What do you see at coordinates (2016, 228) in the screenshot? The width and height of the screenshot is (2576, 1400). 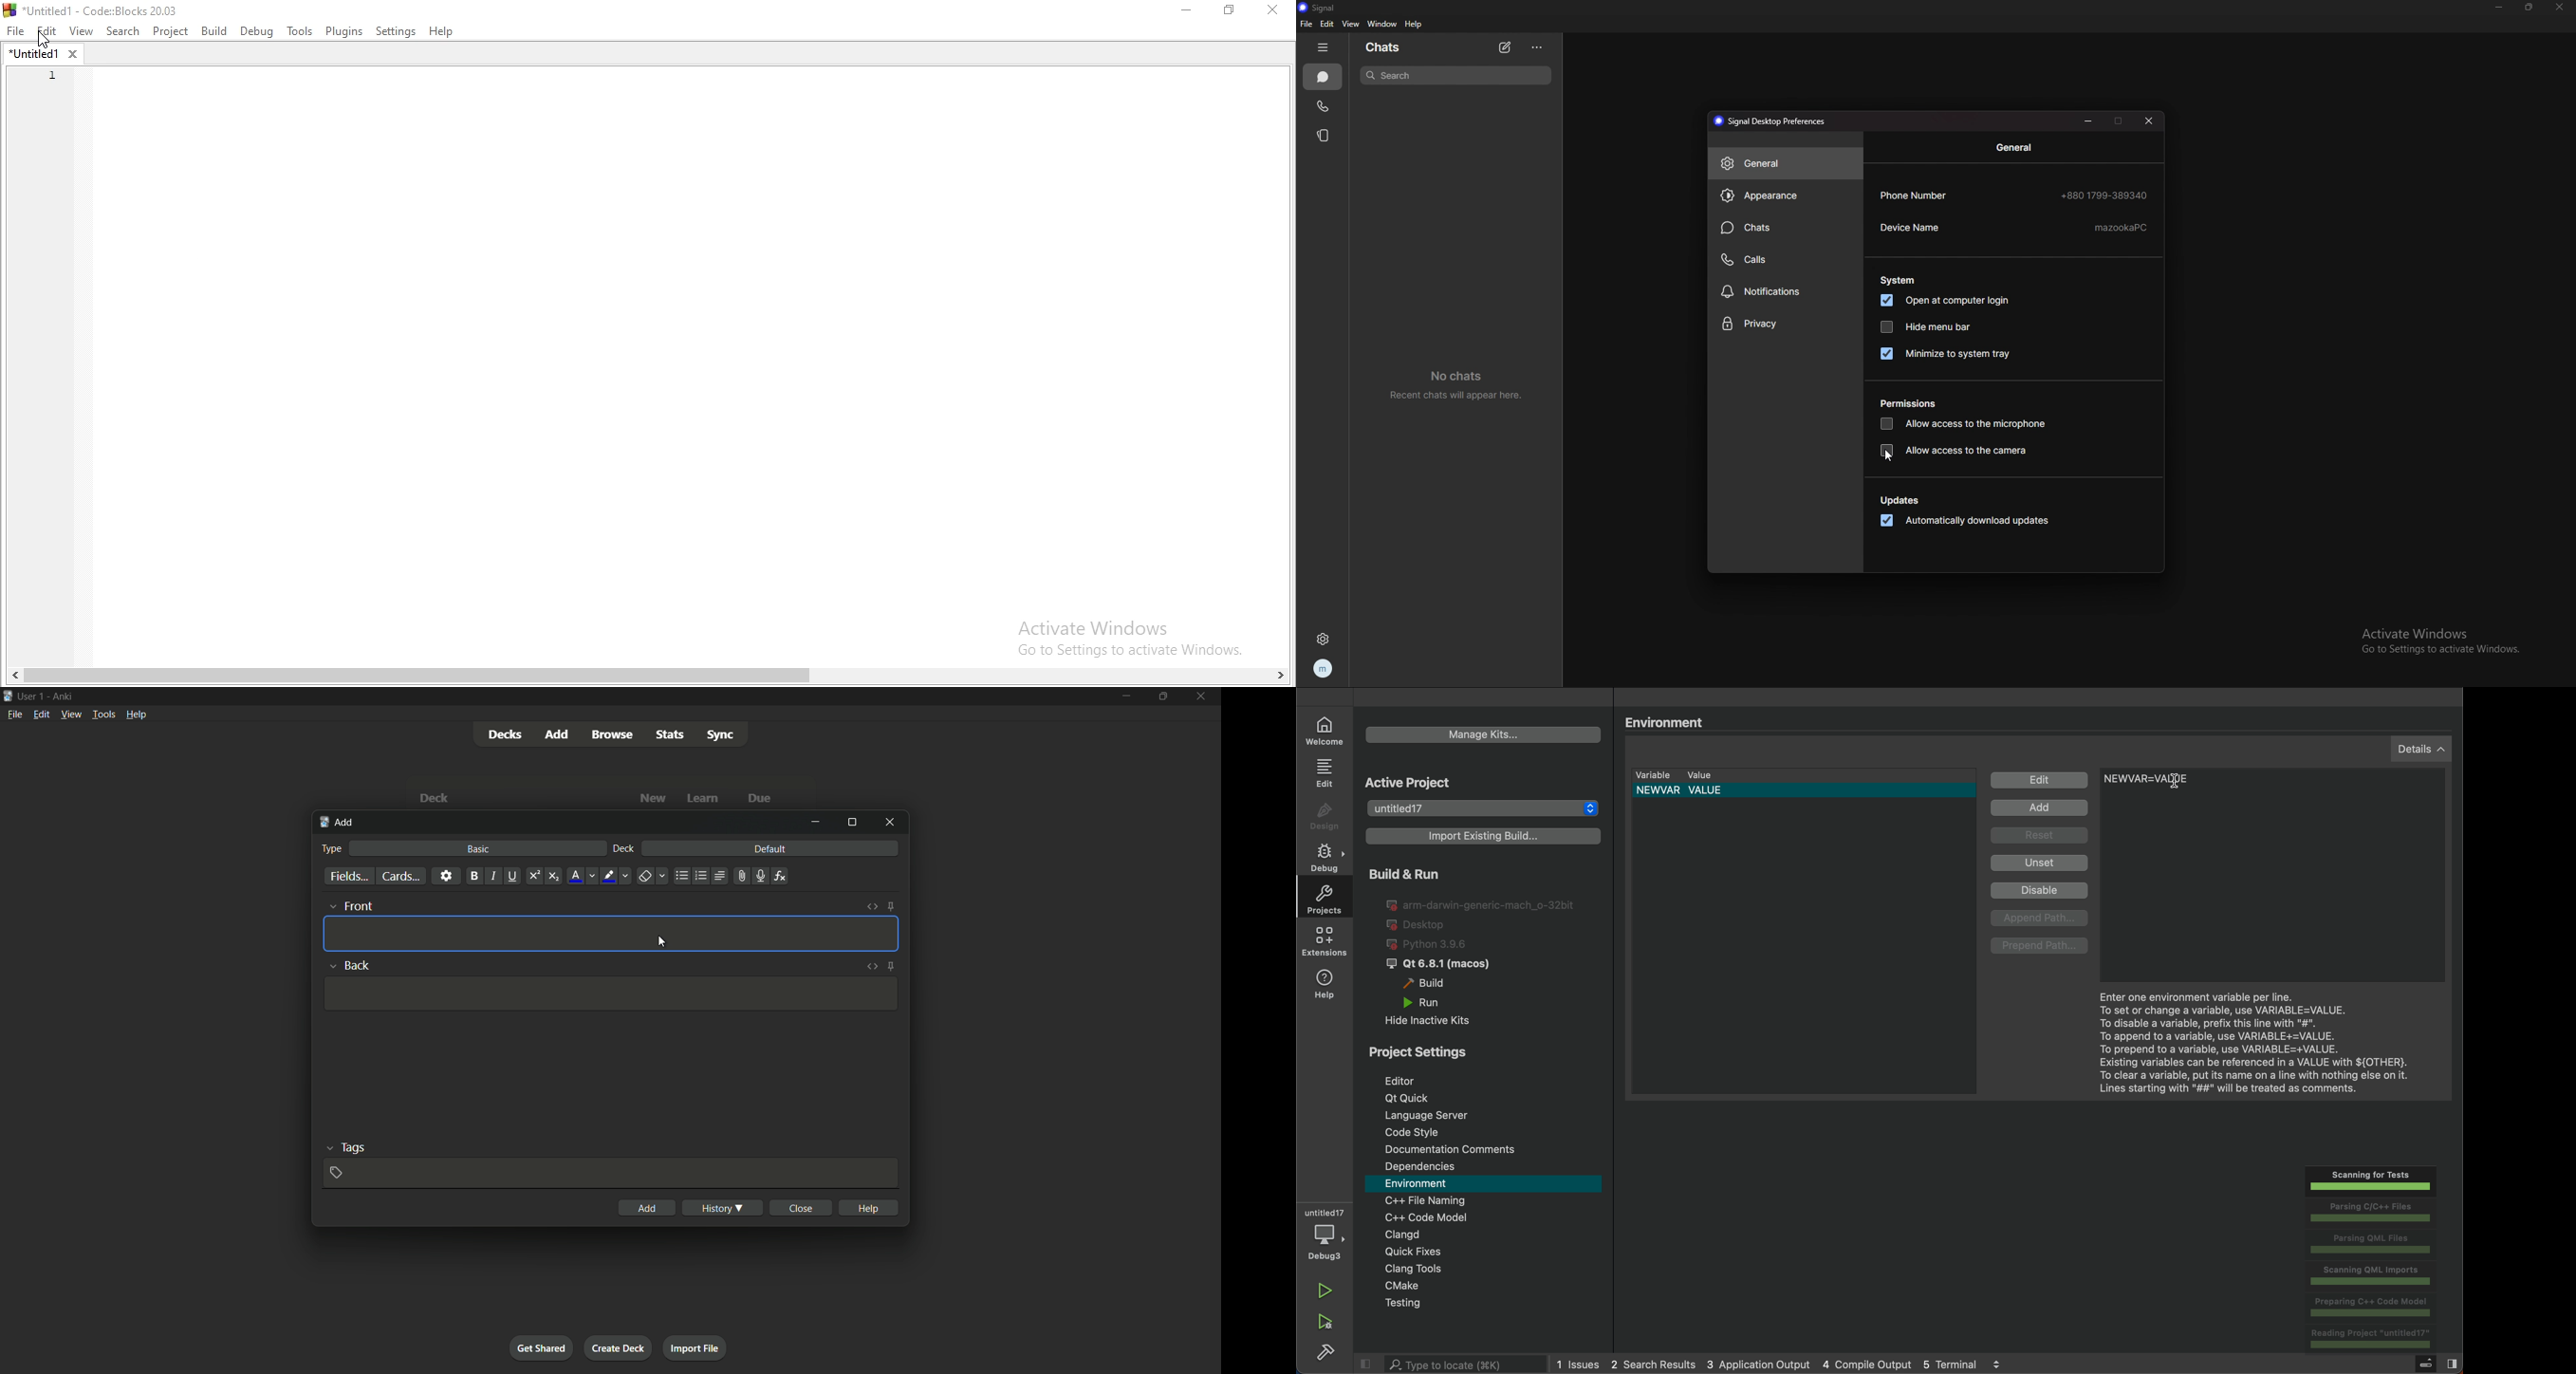 I see `device name` at bounding box center [2016, 228].